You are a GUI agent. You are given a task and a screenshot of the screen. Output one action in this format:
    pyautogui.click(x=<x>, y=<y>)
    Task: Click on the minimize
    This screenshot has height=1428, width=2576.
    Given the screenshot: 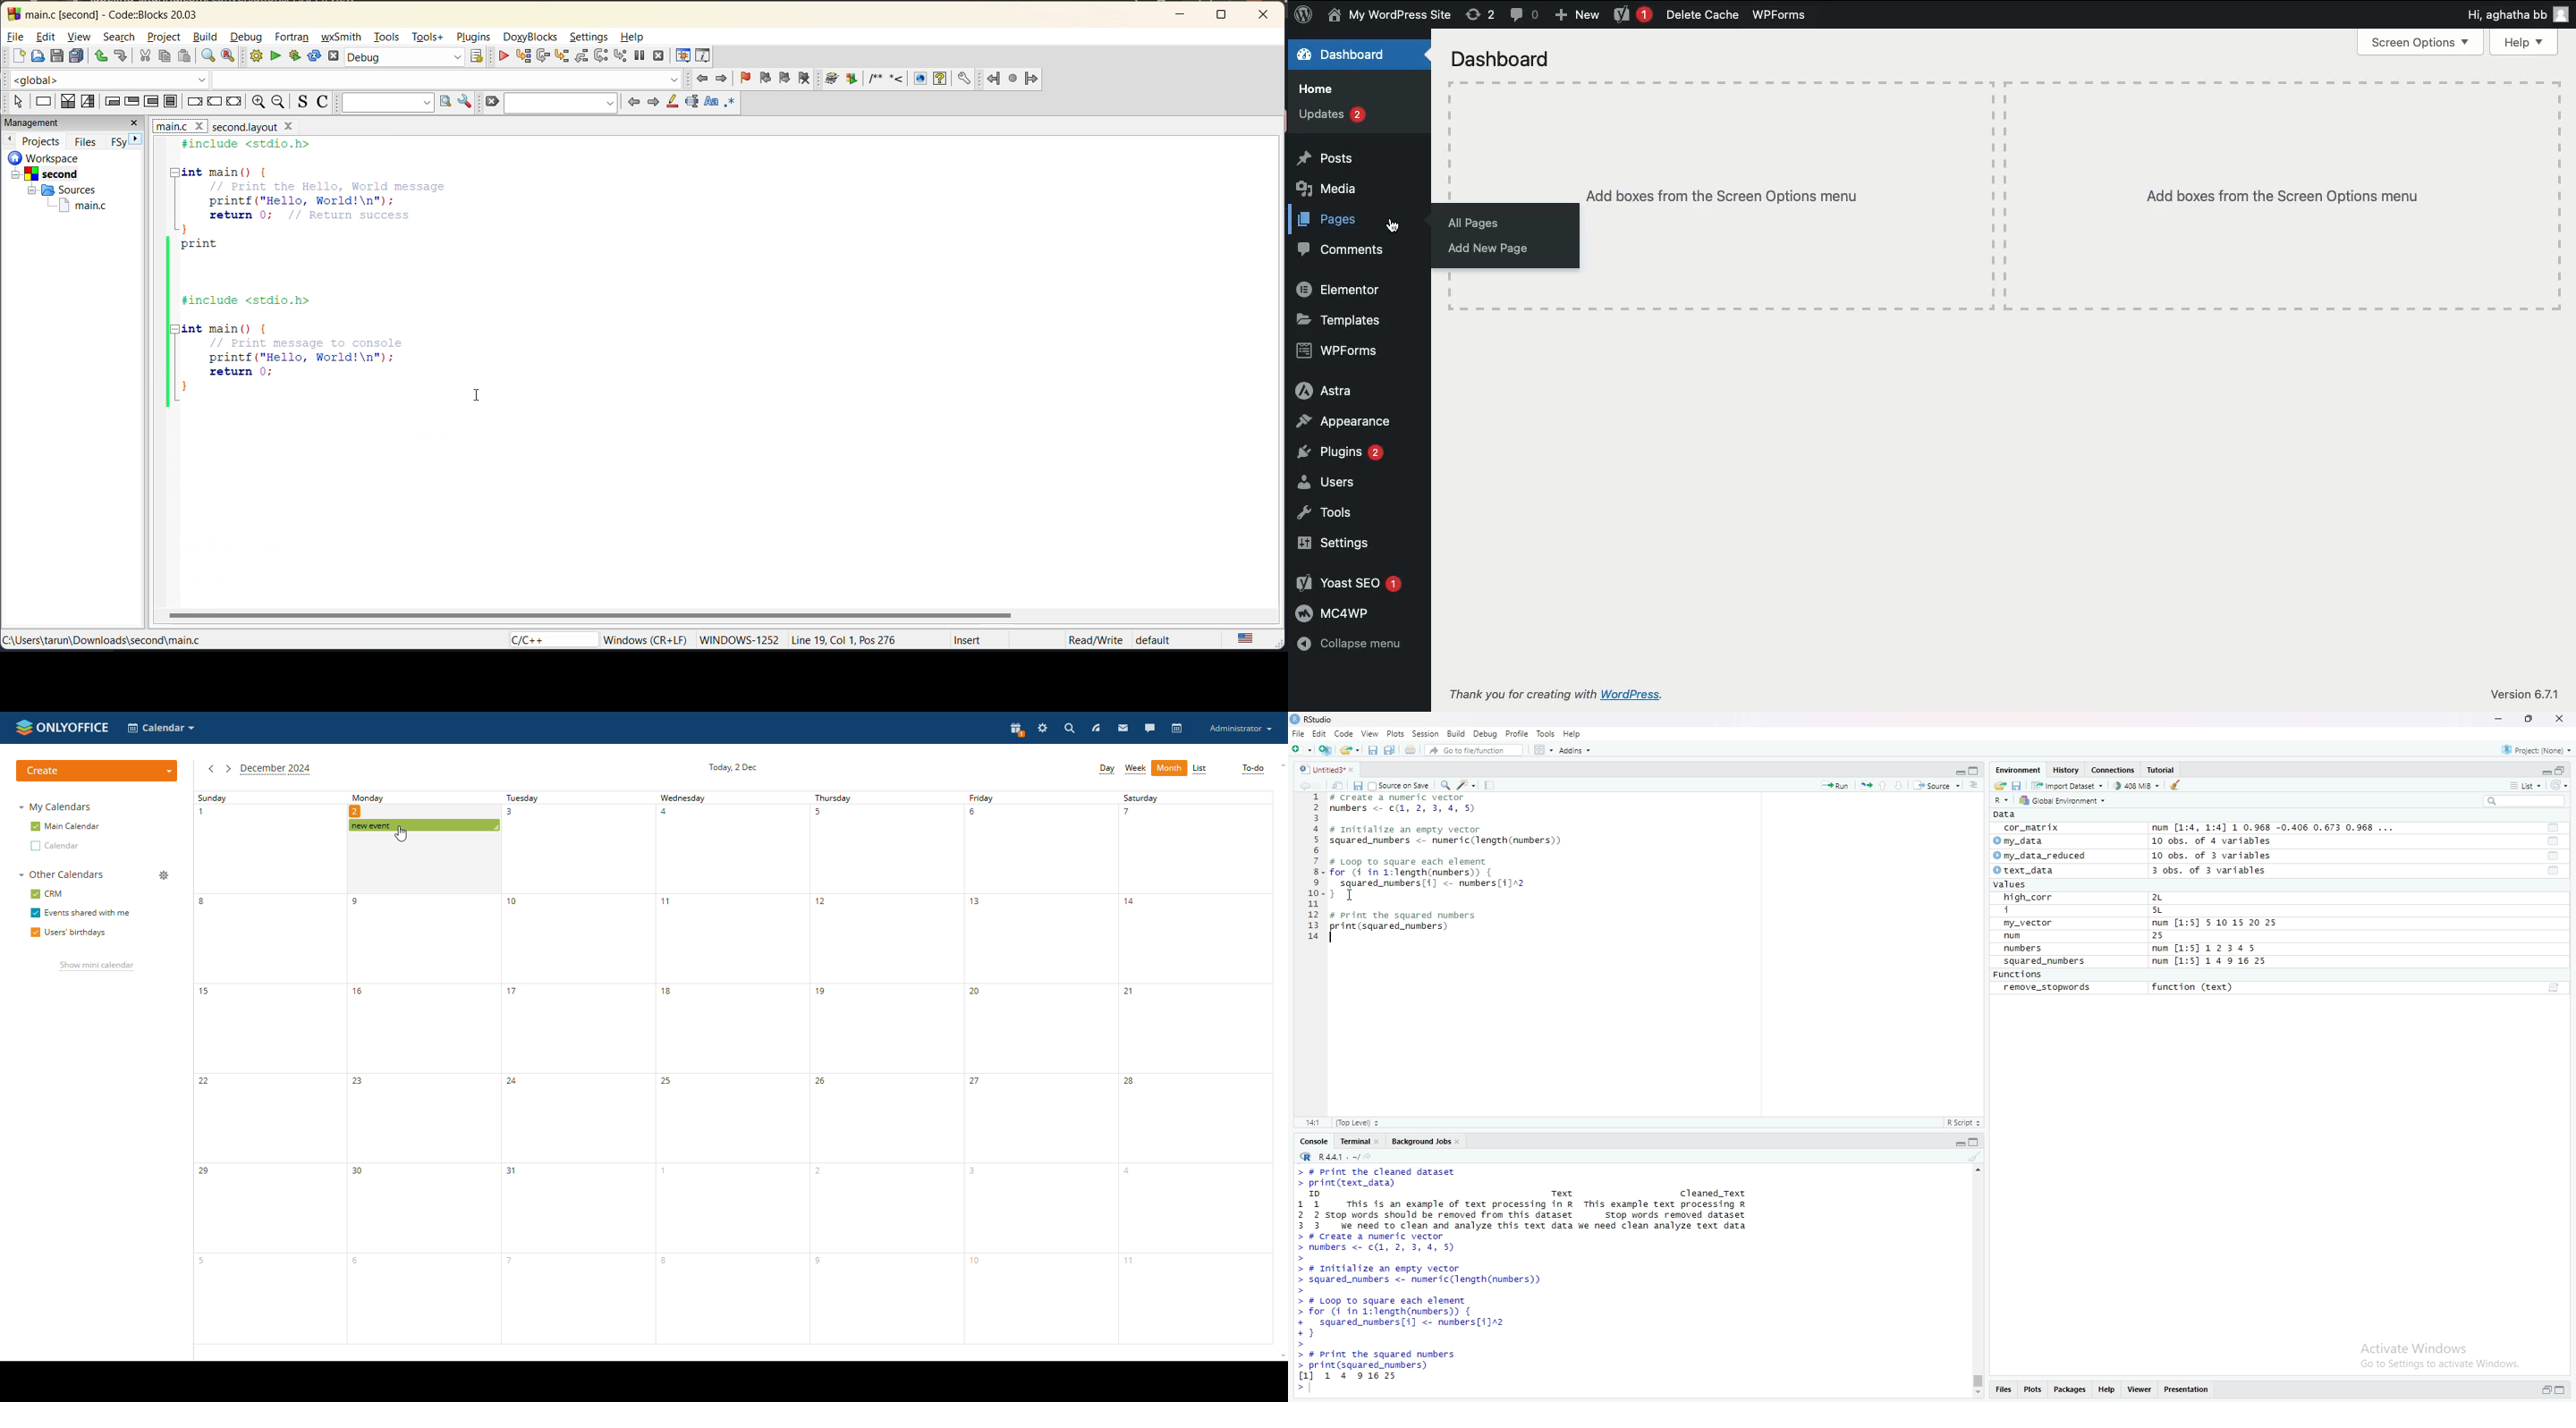 What is the action you would take?
    pyautogui.click(x=2498, y=719)
    